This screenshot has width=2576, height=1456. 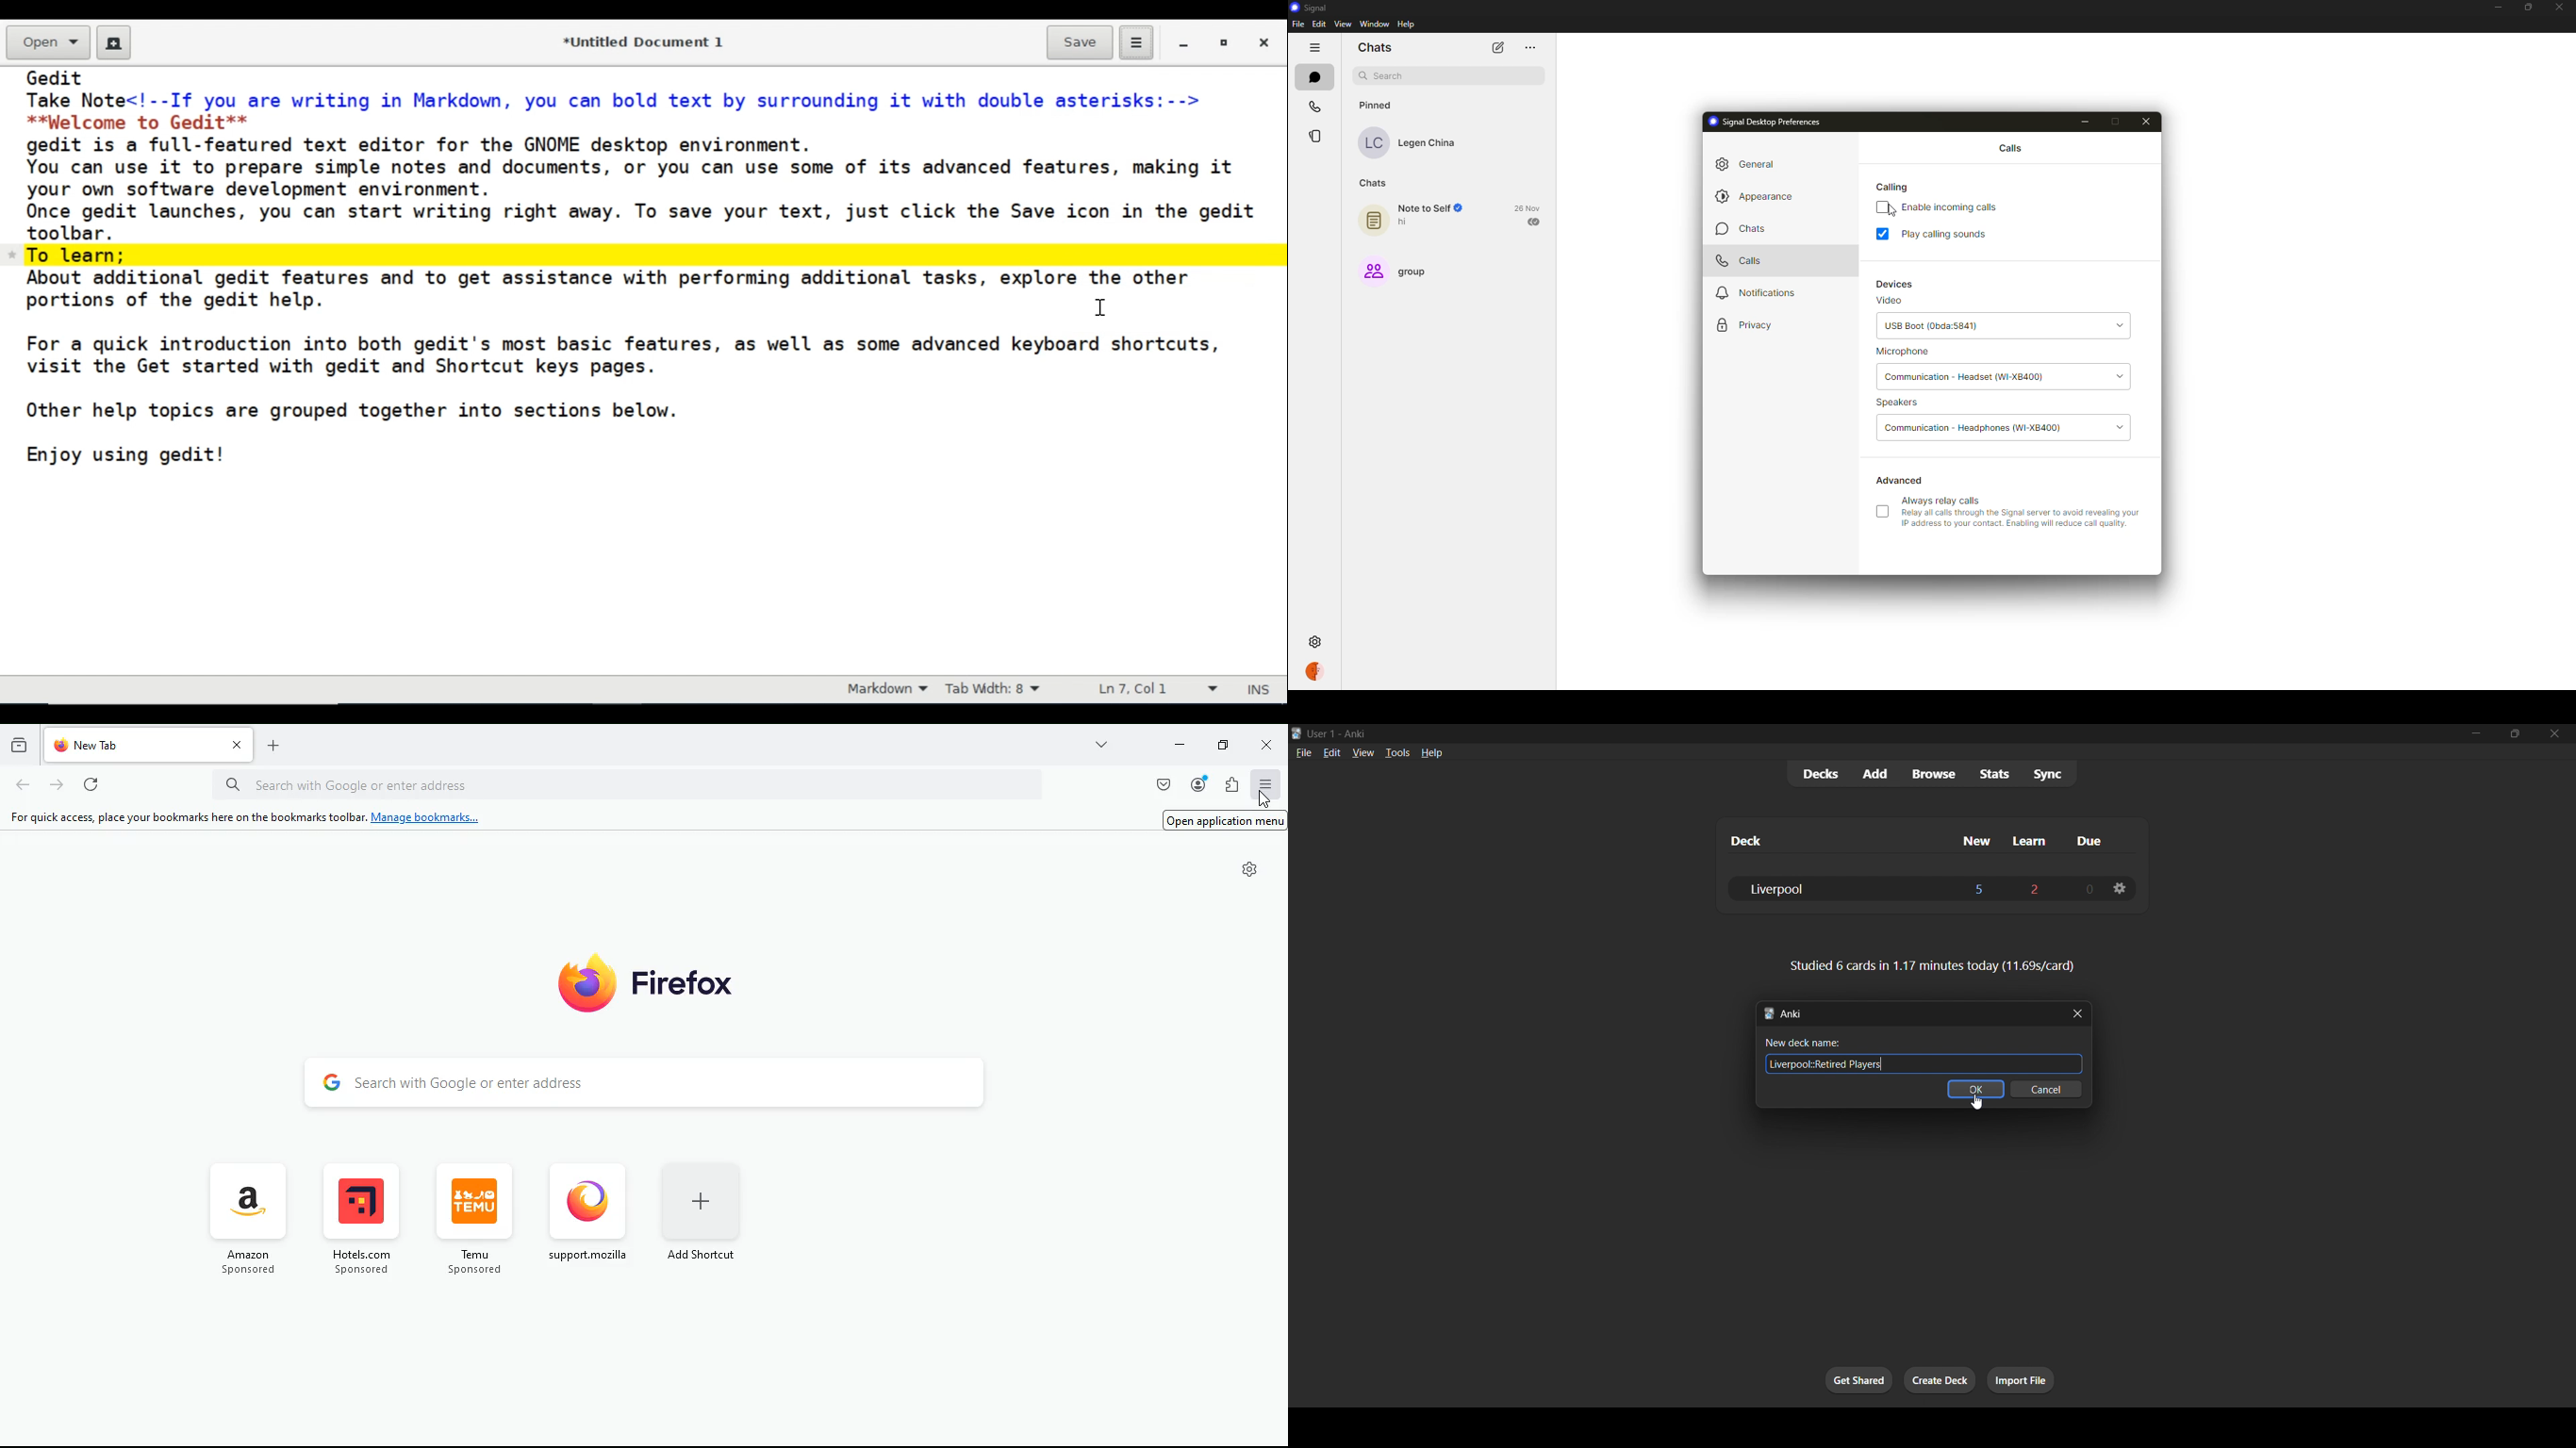 I want to click on cursor, so click(x=1975, y=1105).